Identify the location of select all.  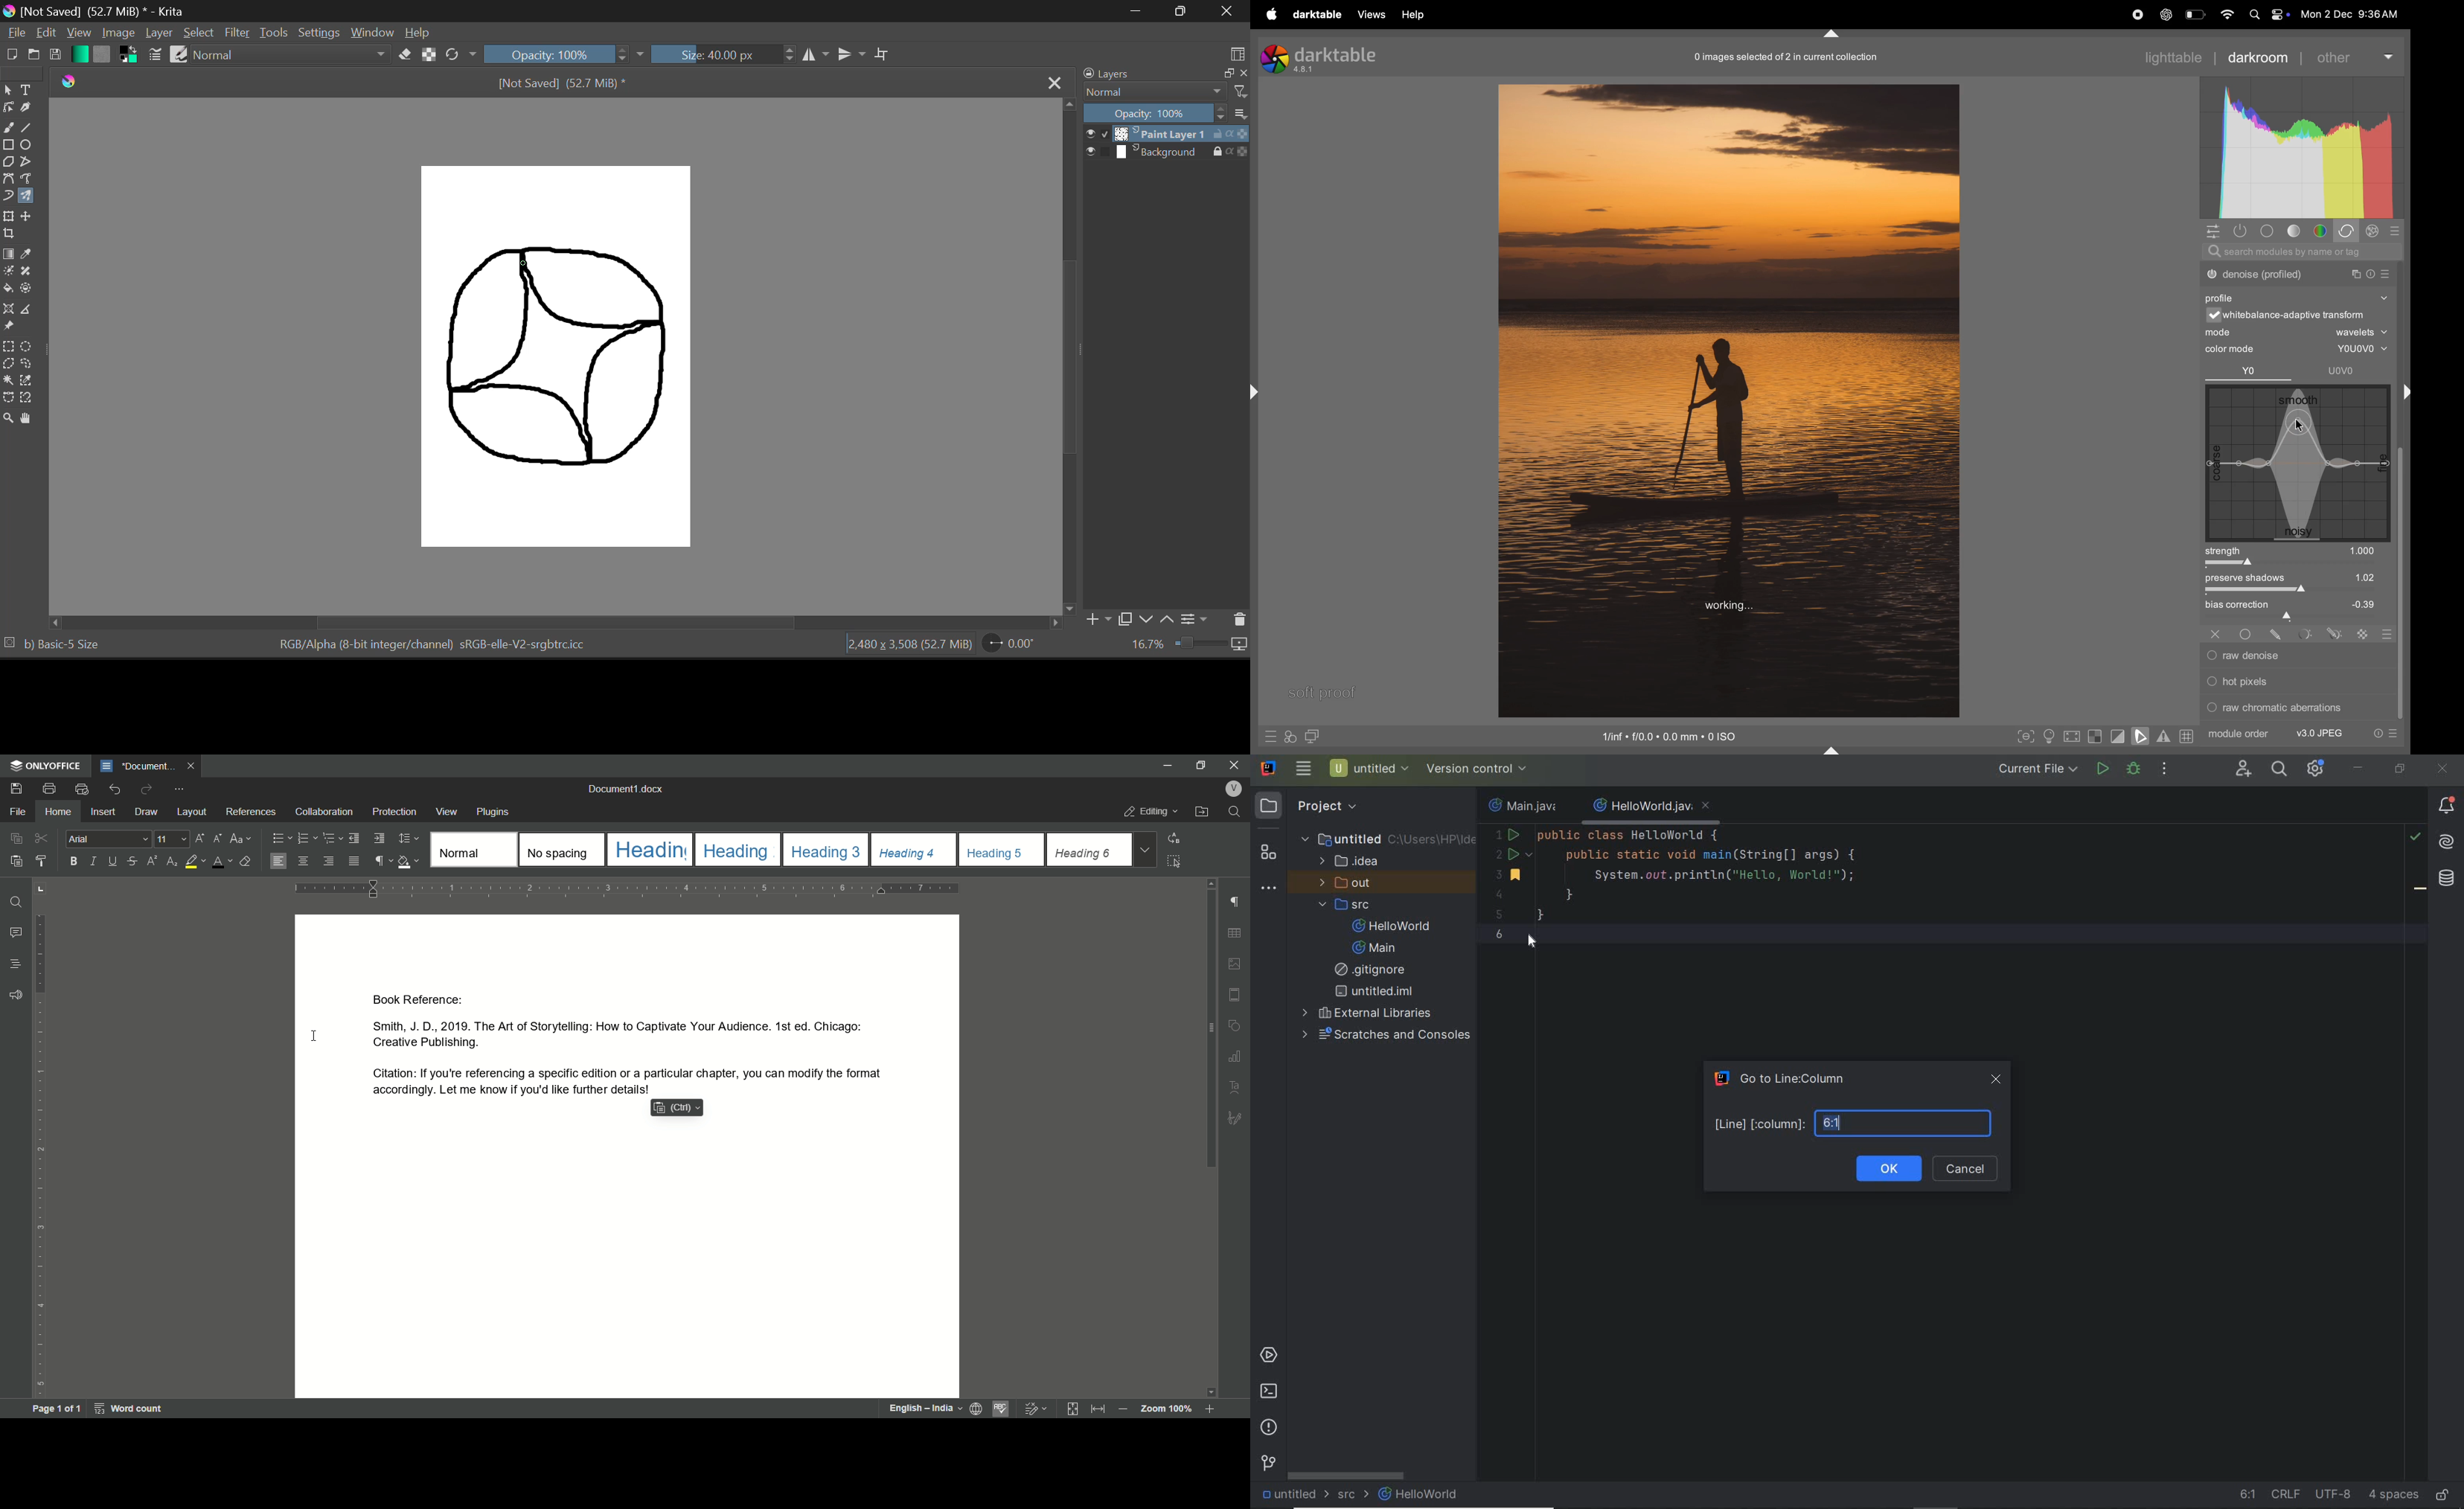
(1175, 862).